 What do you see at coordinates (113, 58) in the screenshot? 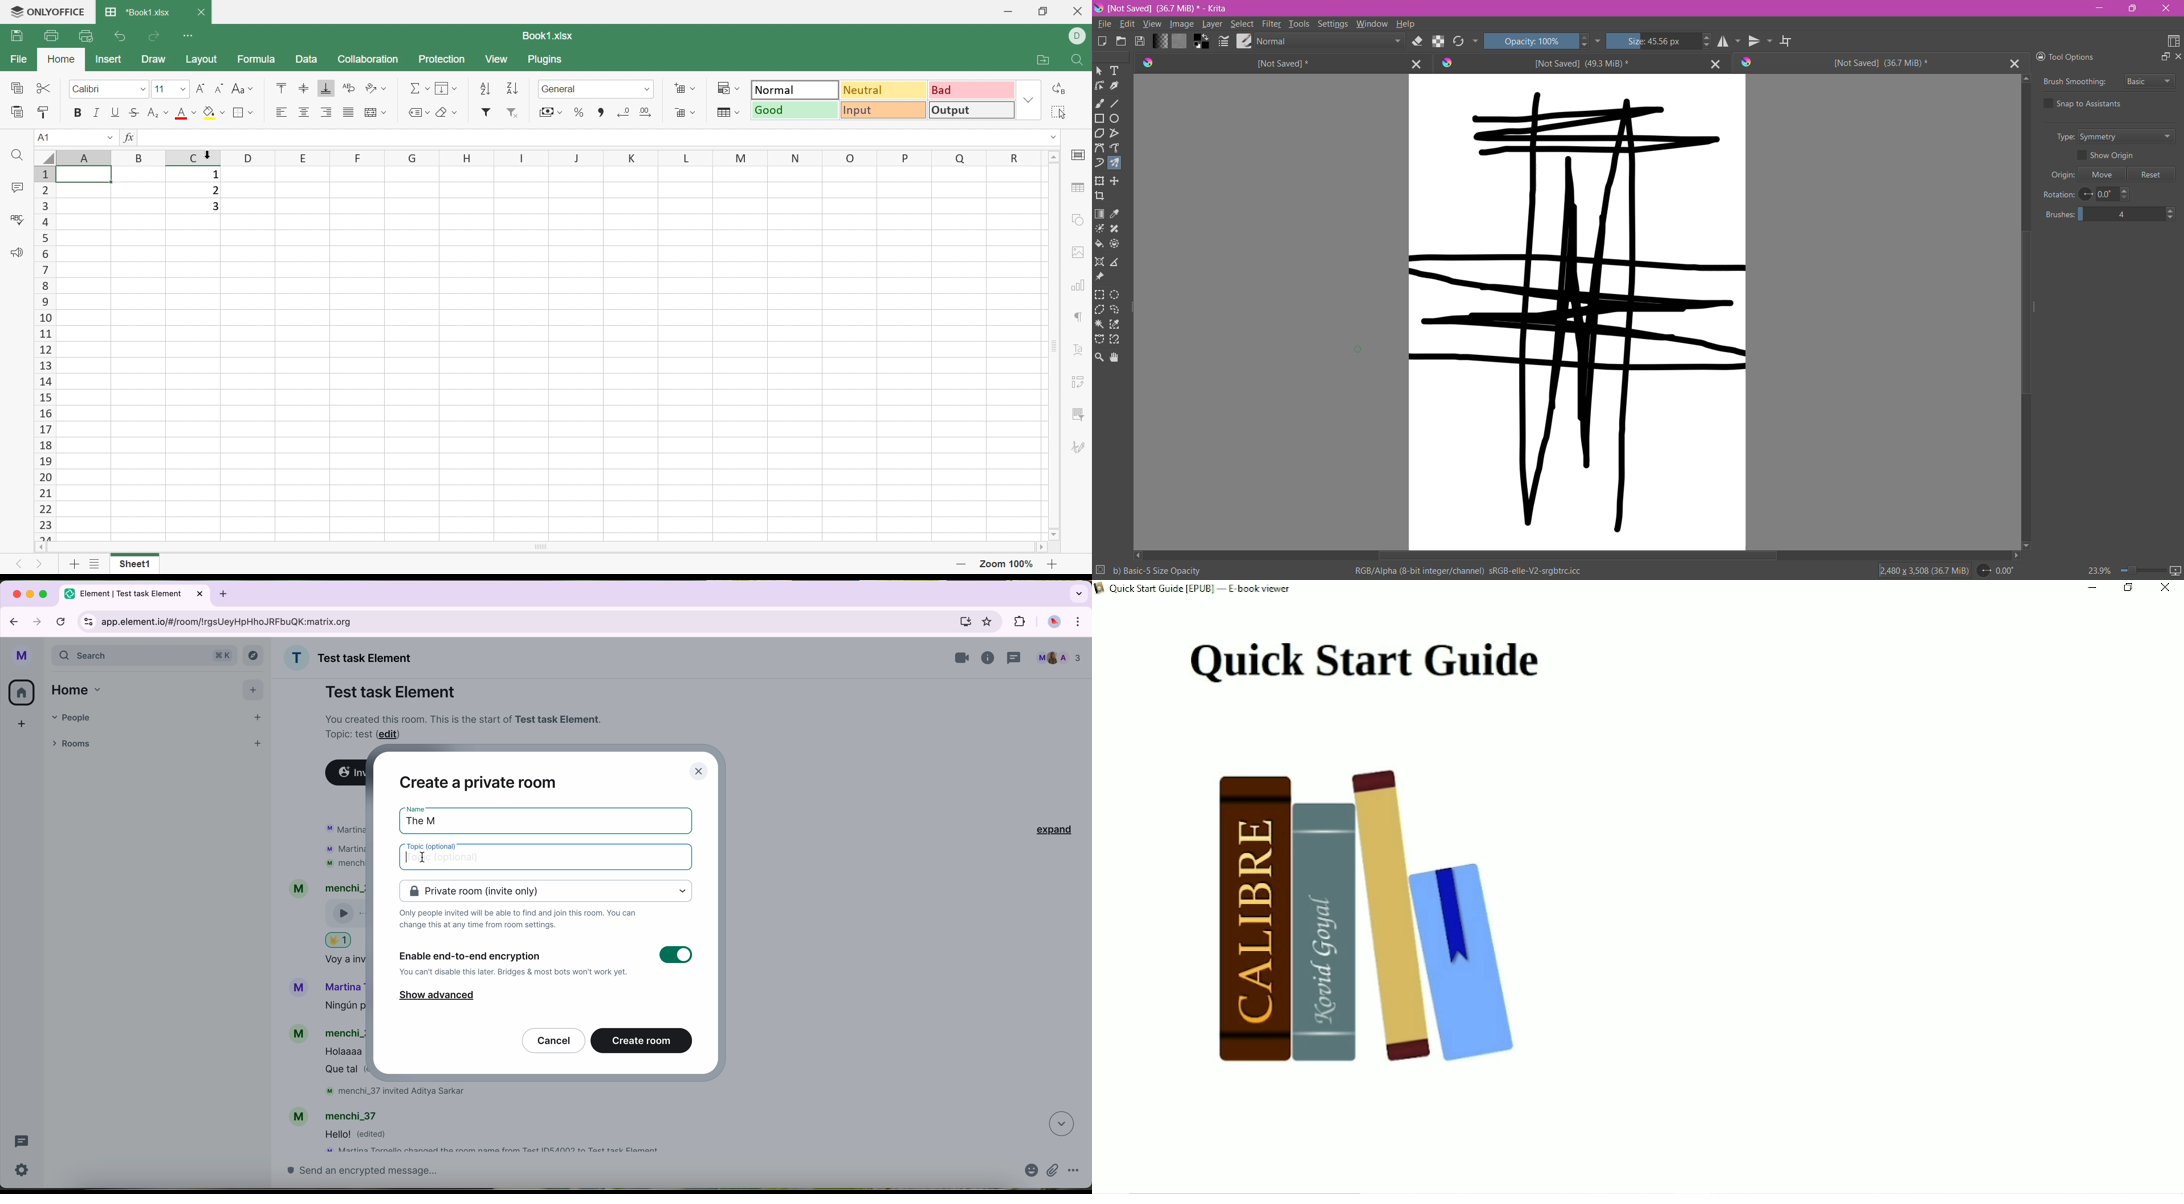
I see `Insert` at bounding box center [113, 58].